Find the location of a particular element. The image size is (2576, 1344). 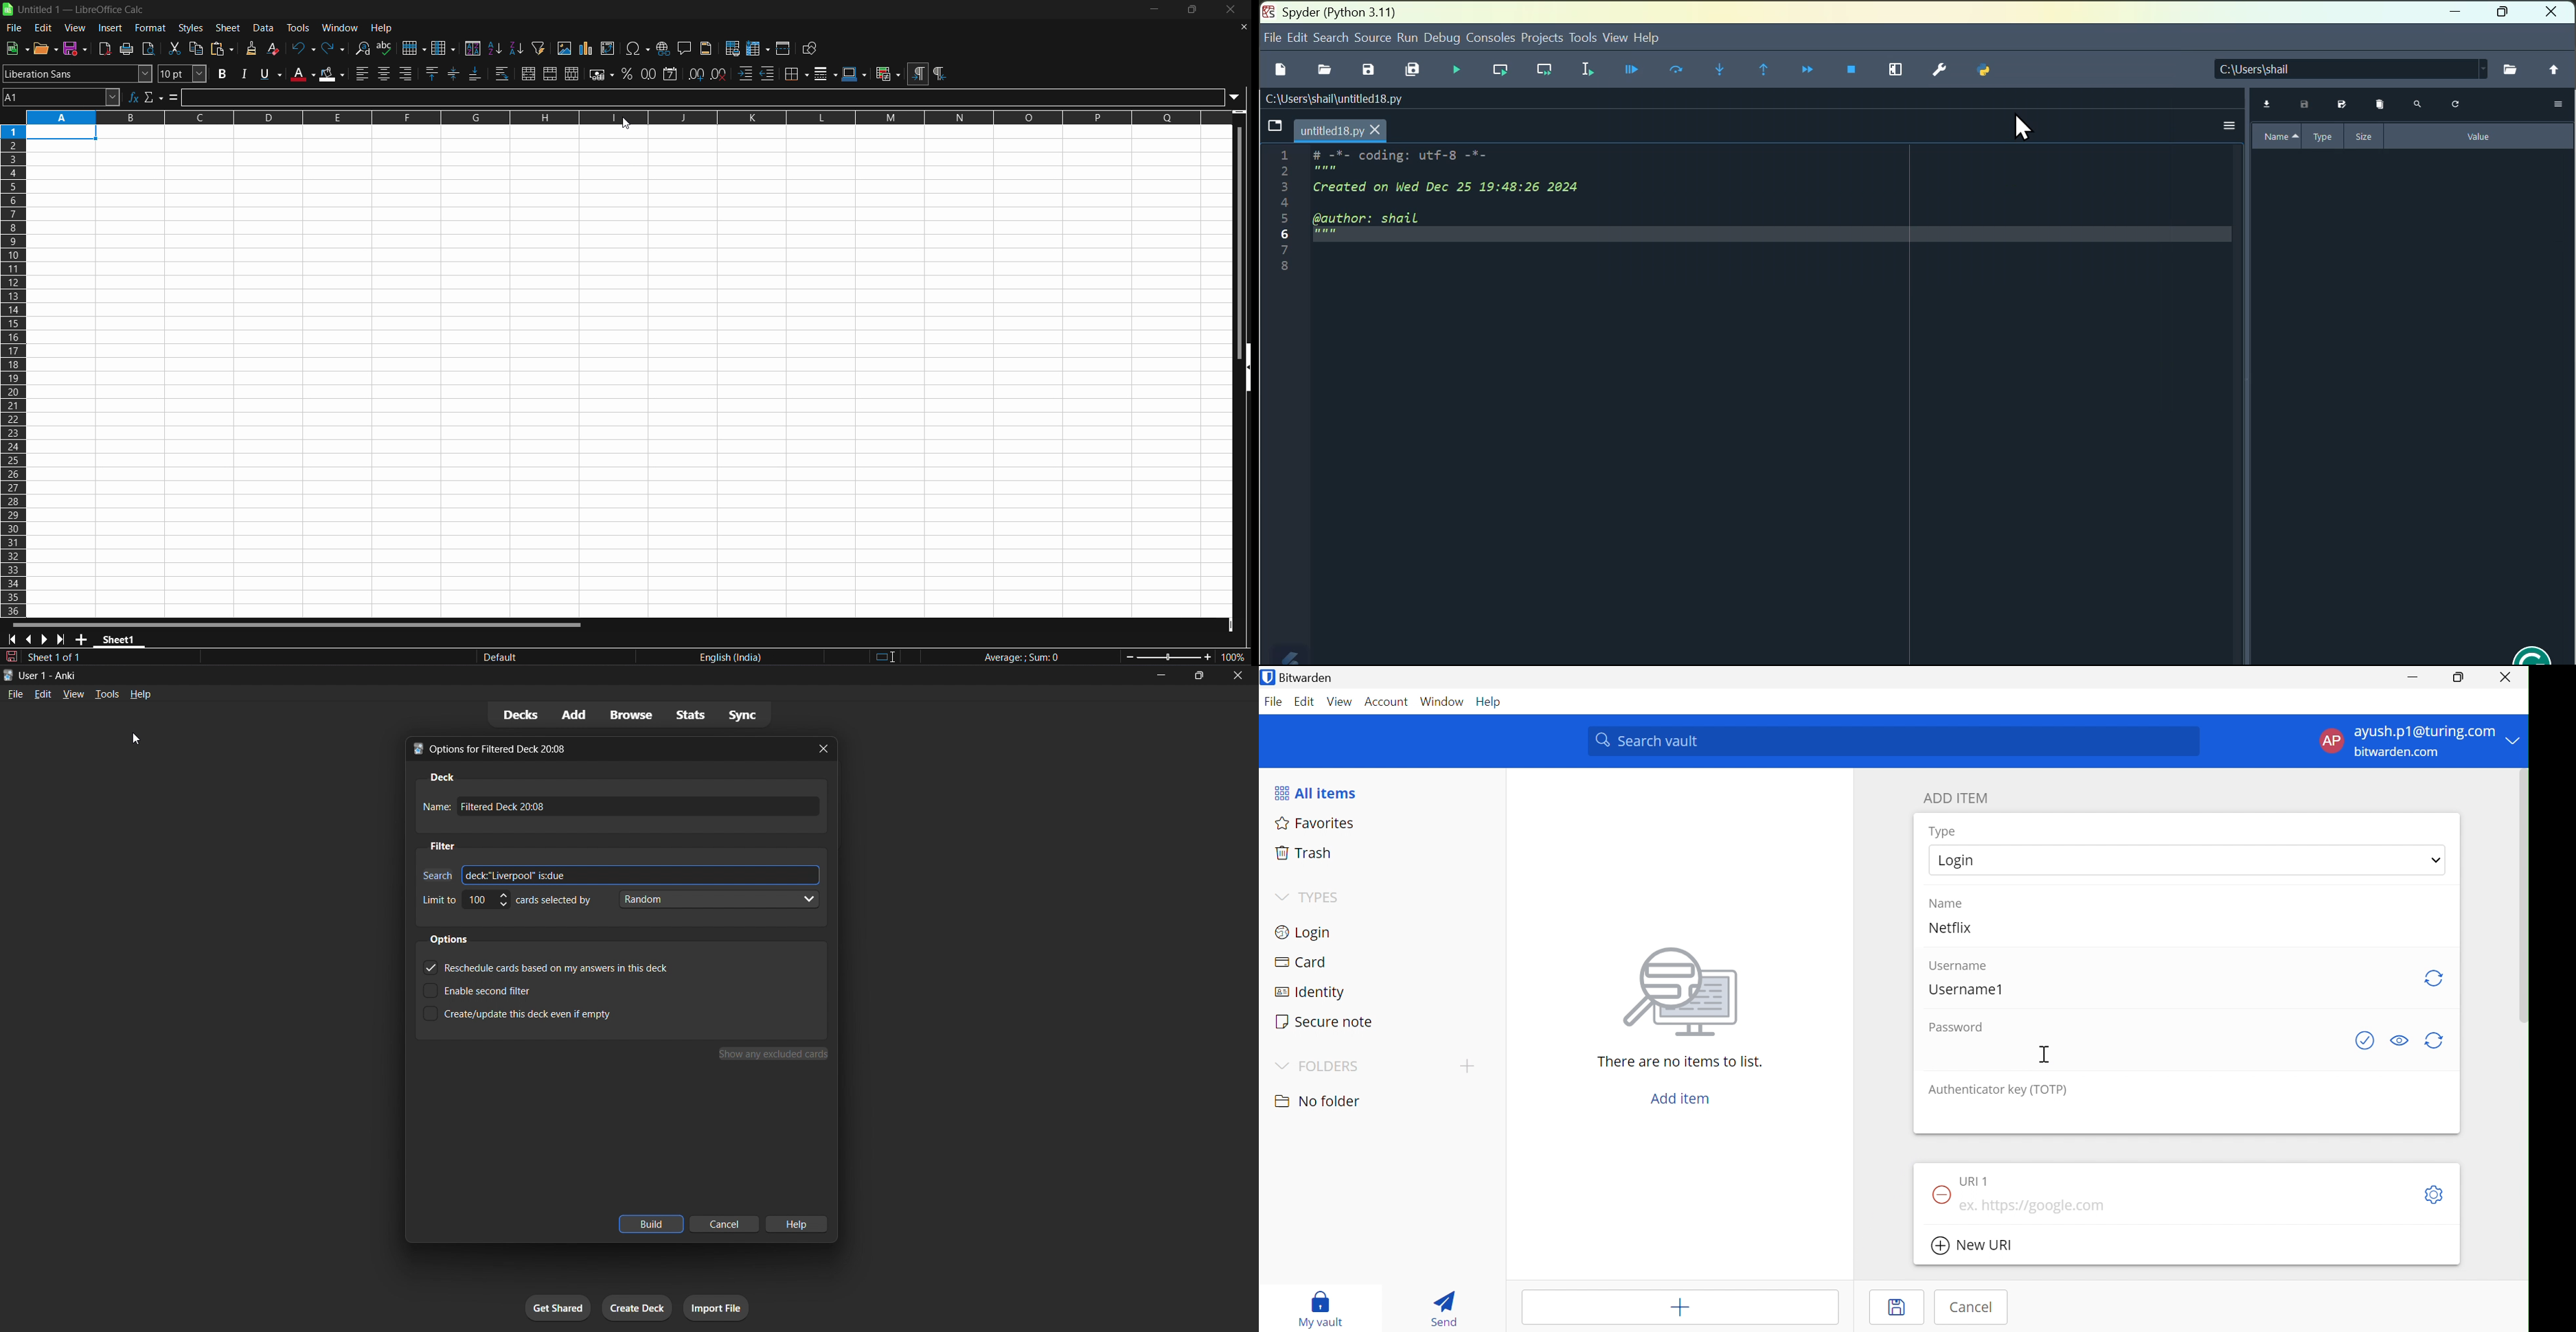

scroll to last sheet is located at coordinates (65, 639).